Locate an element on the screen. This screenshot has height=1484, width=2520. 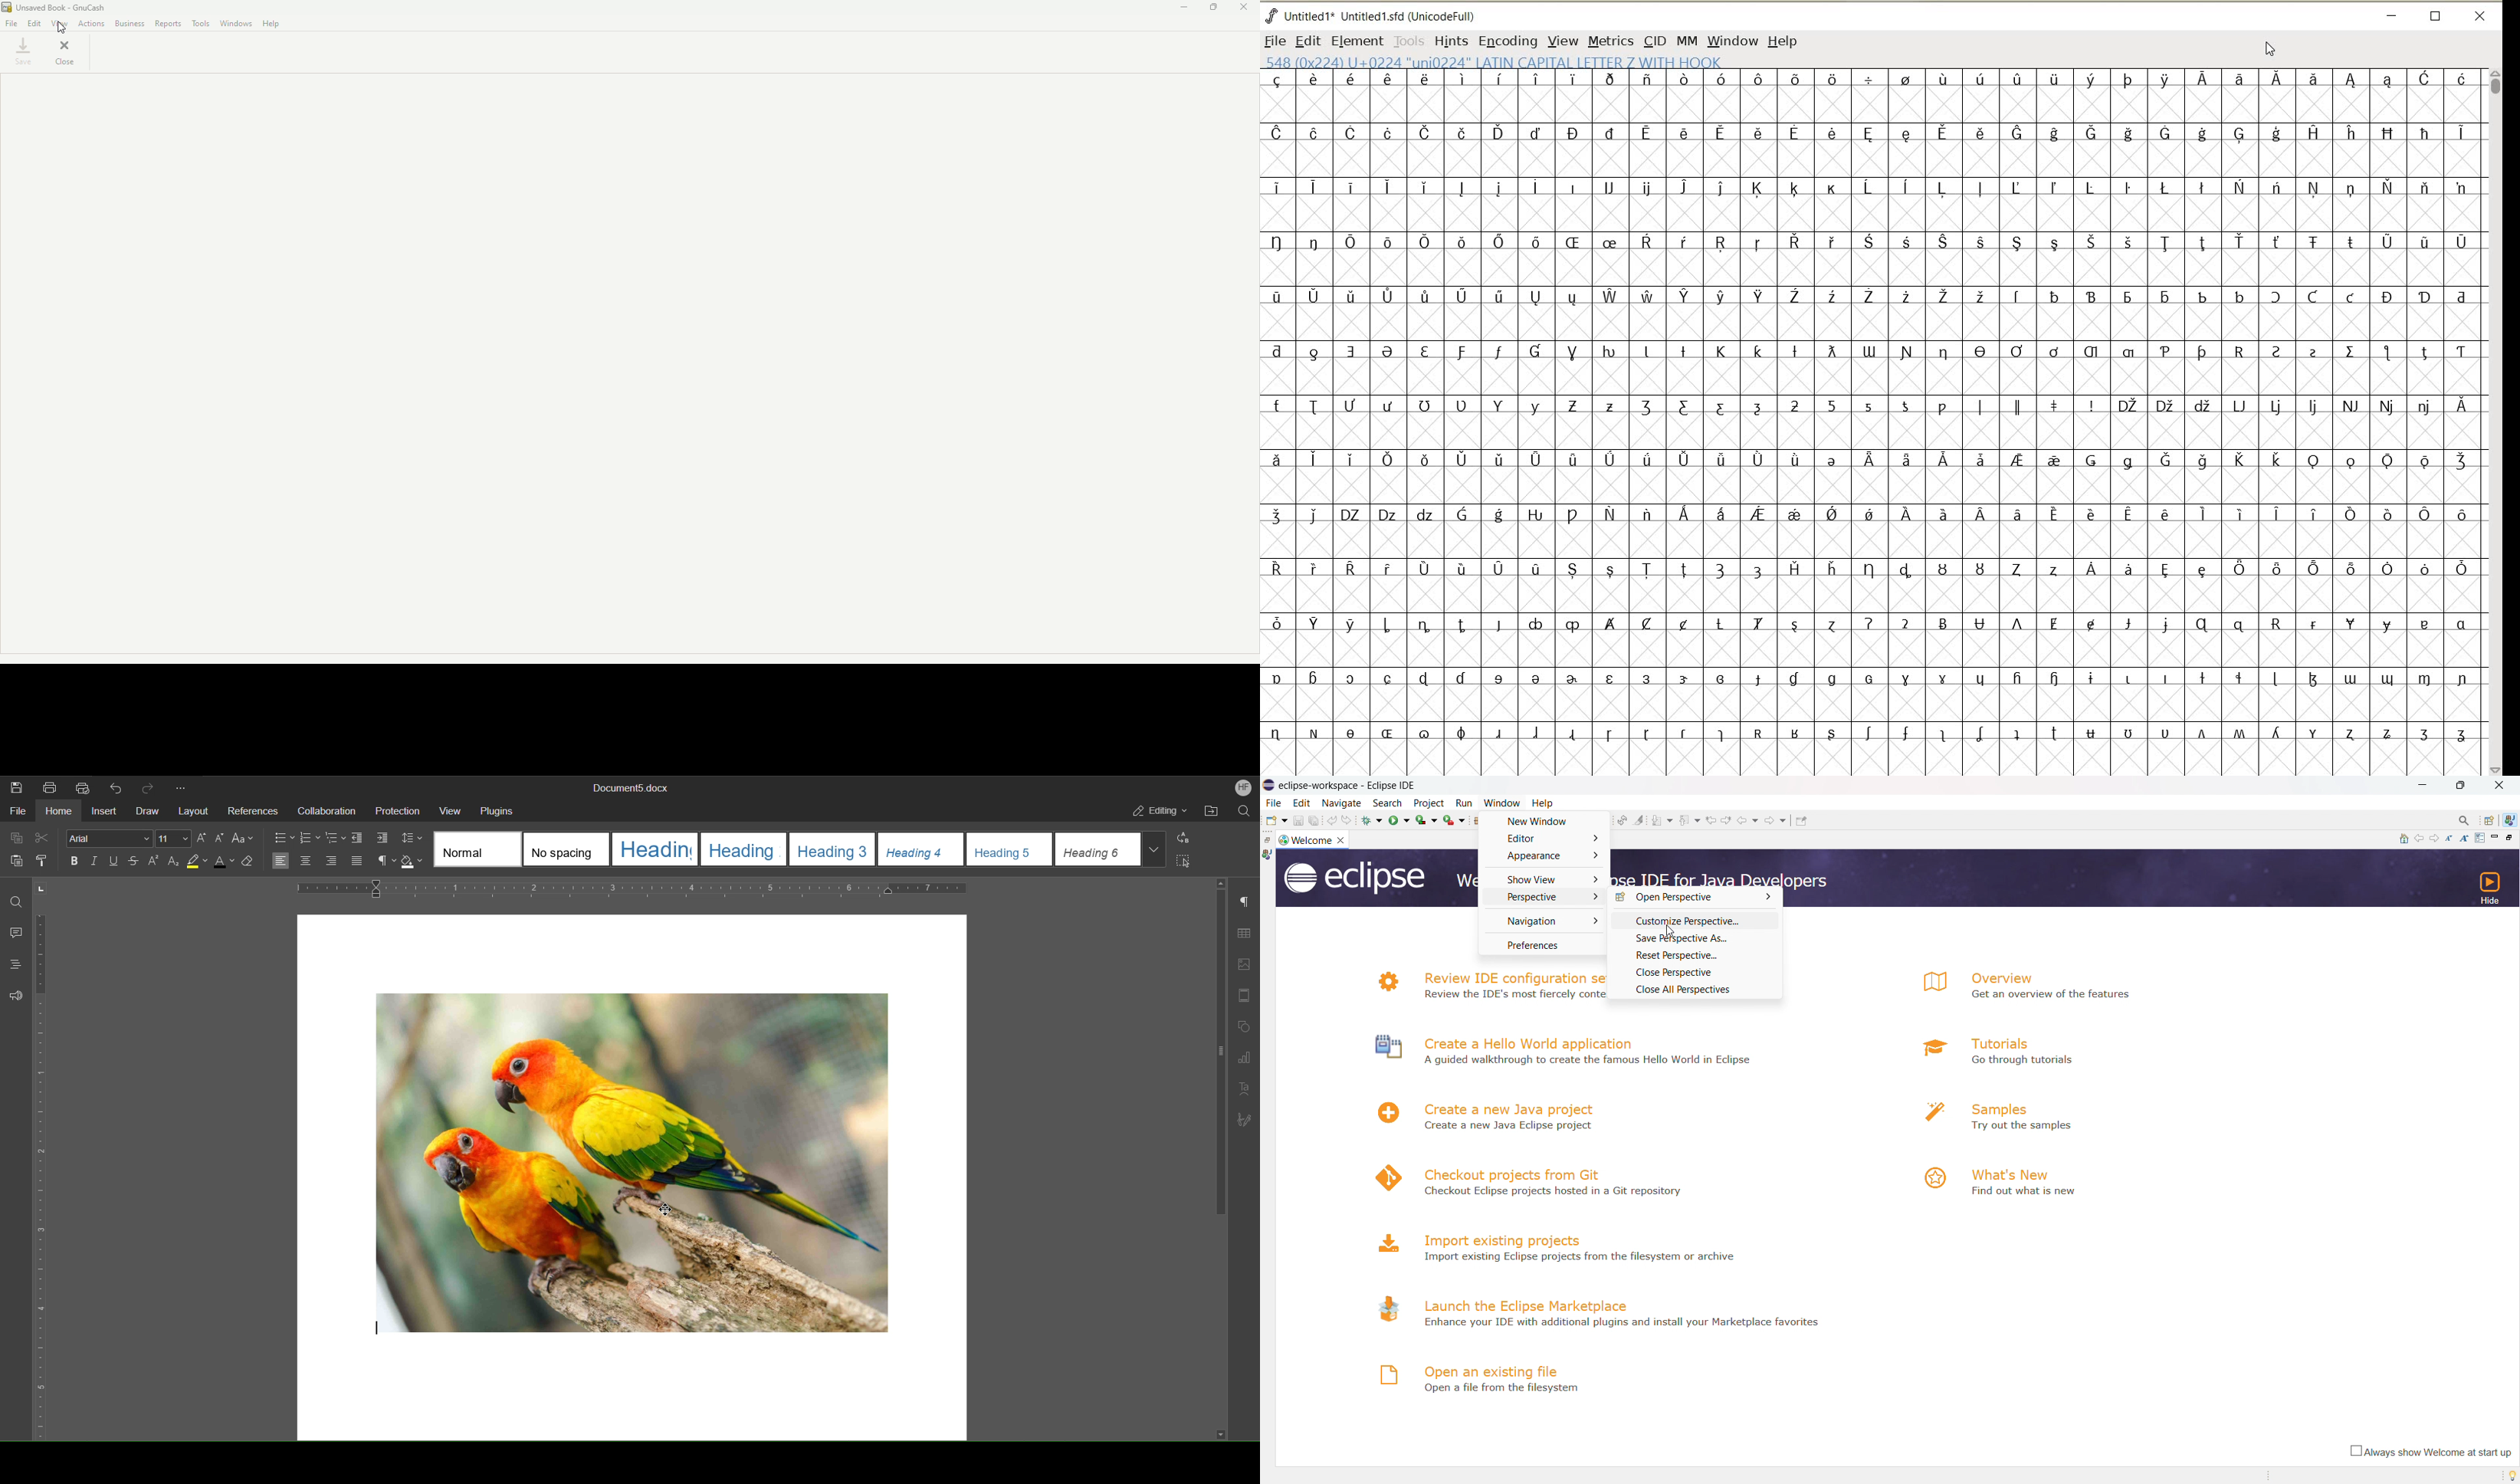
WINDOW is located at coordinates (1733, 42).